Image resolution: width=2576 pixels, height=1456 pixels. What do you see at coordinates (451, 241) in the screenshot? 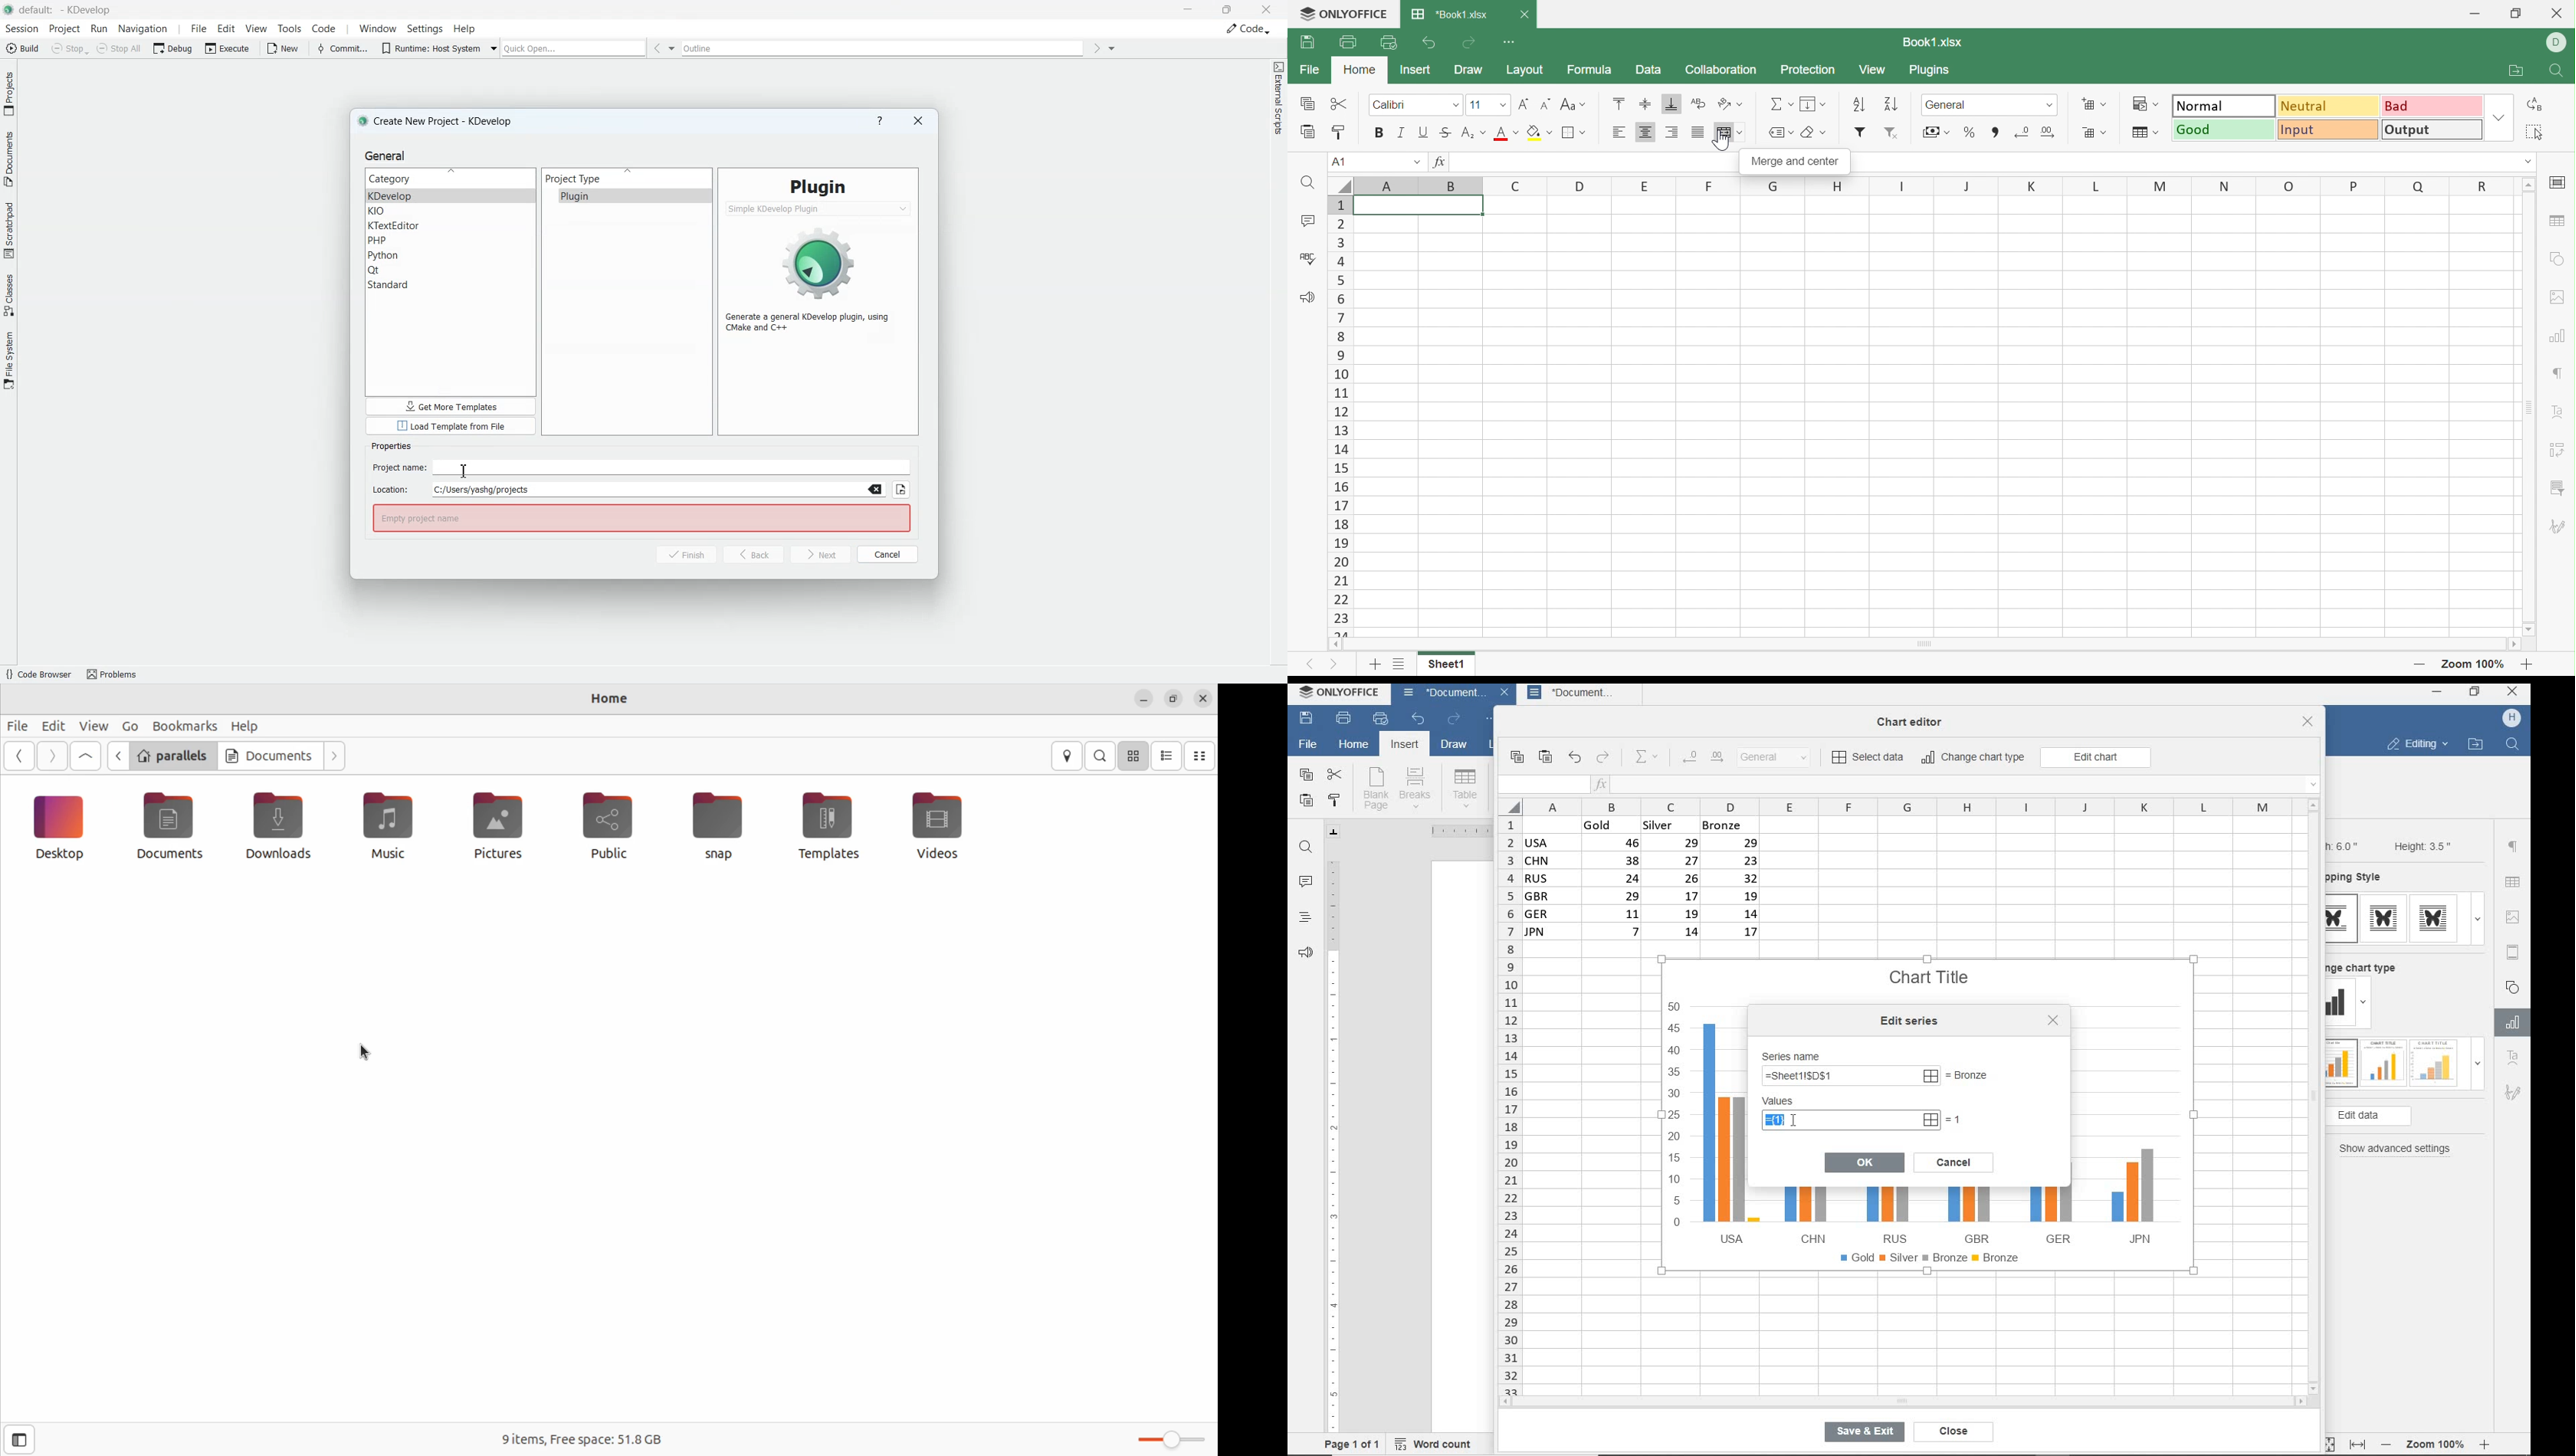
I see `PHP` at bounding box center [451, 241].